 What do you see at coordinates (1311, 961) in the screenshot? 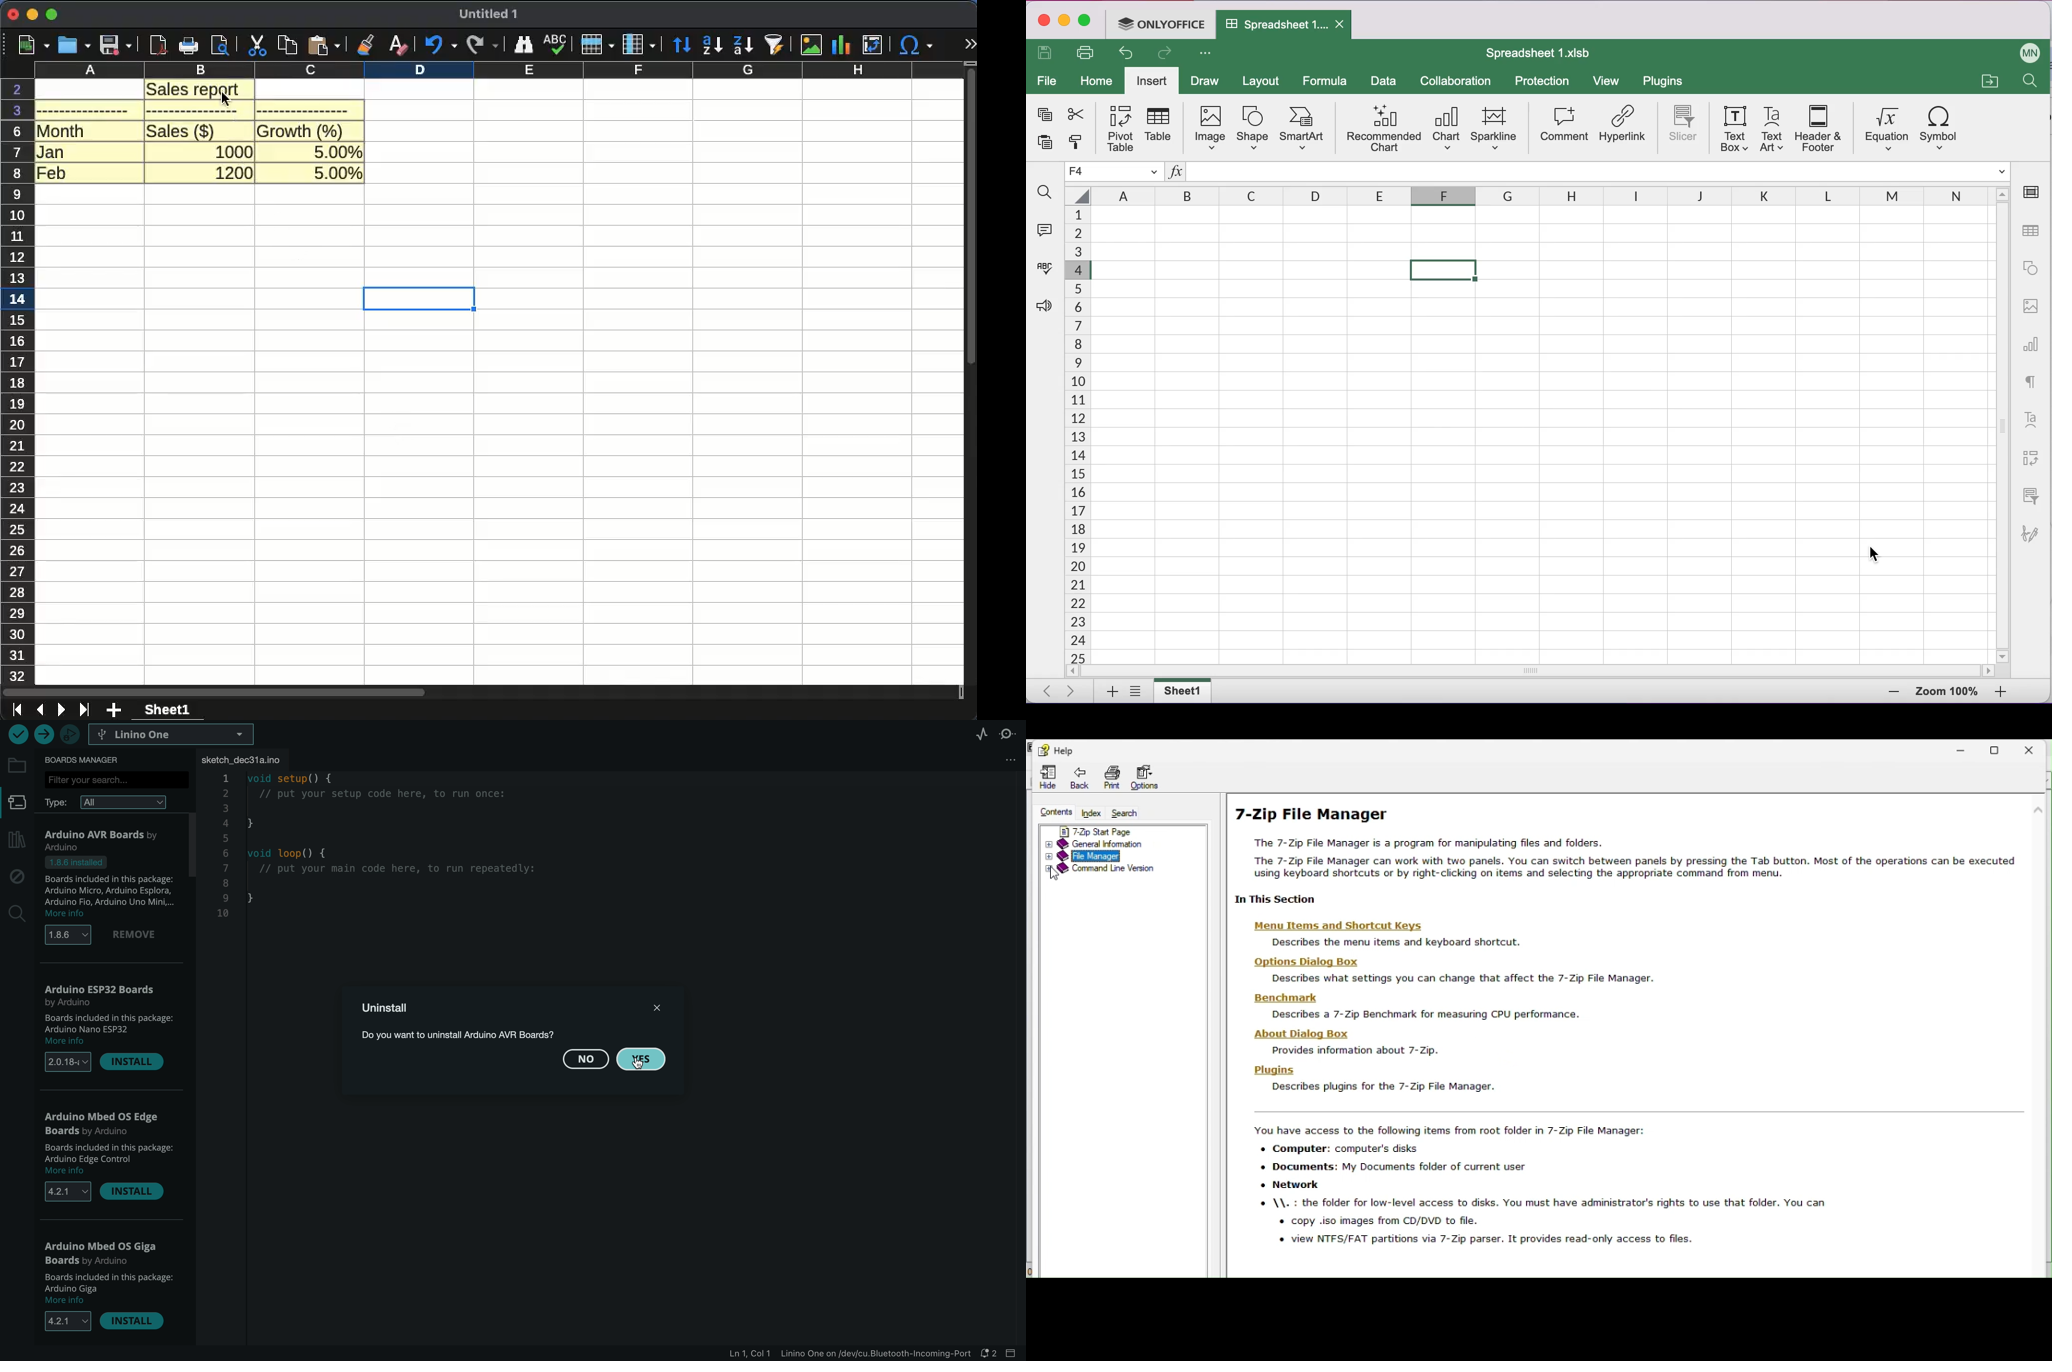
I see `Hons Dis` at bounding box center [1311, 961].